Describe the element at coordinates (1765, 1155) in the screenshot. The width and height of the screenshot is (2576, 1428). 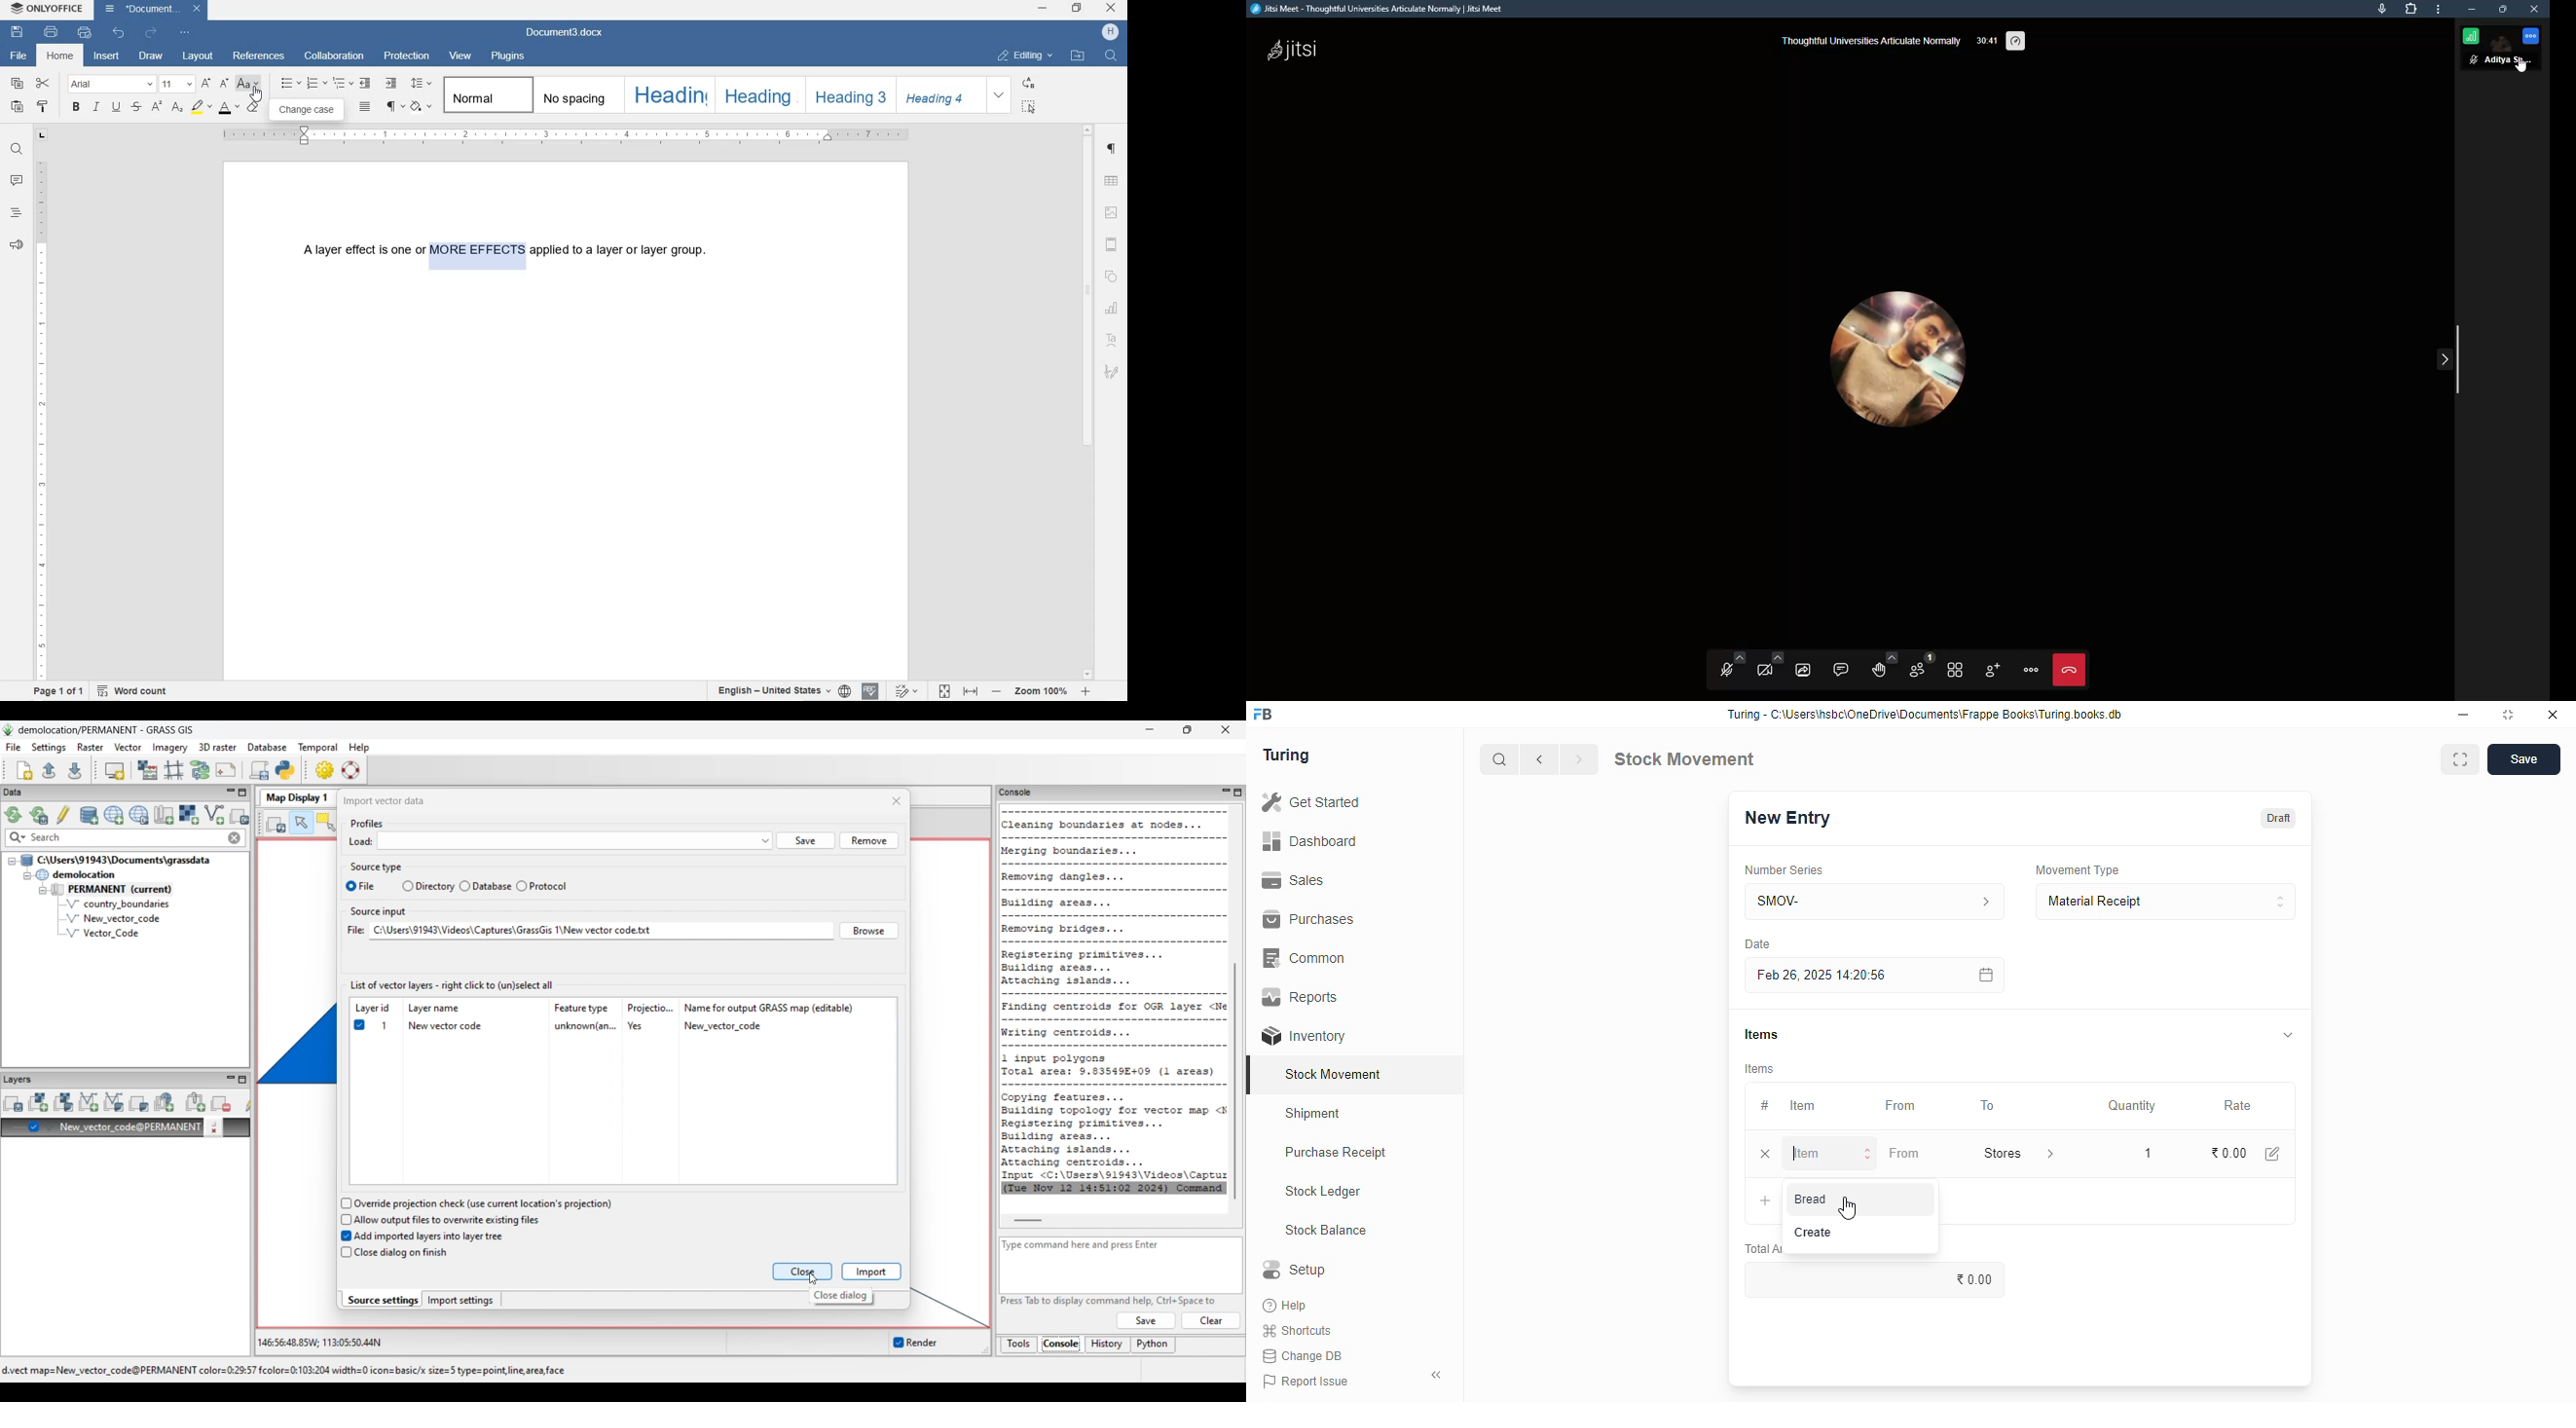
I see `remove` at that location.